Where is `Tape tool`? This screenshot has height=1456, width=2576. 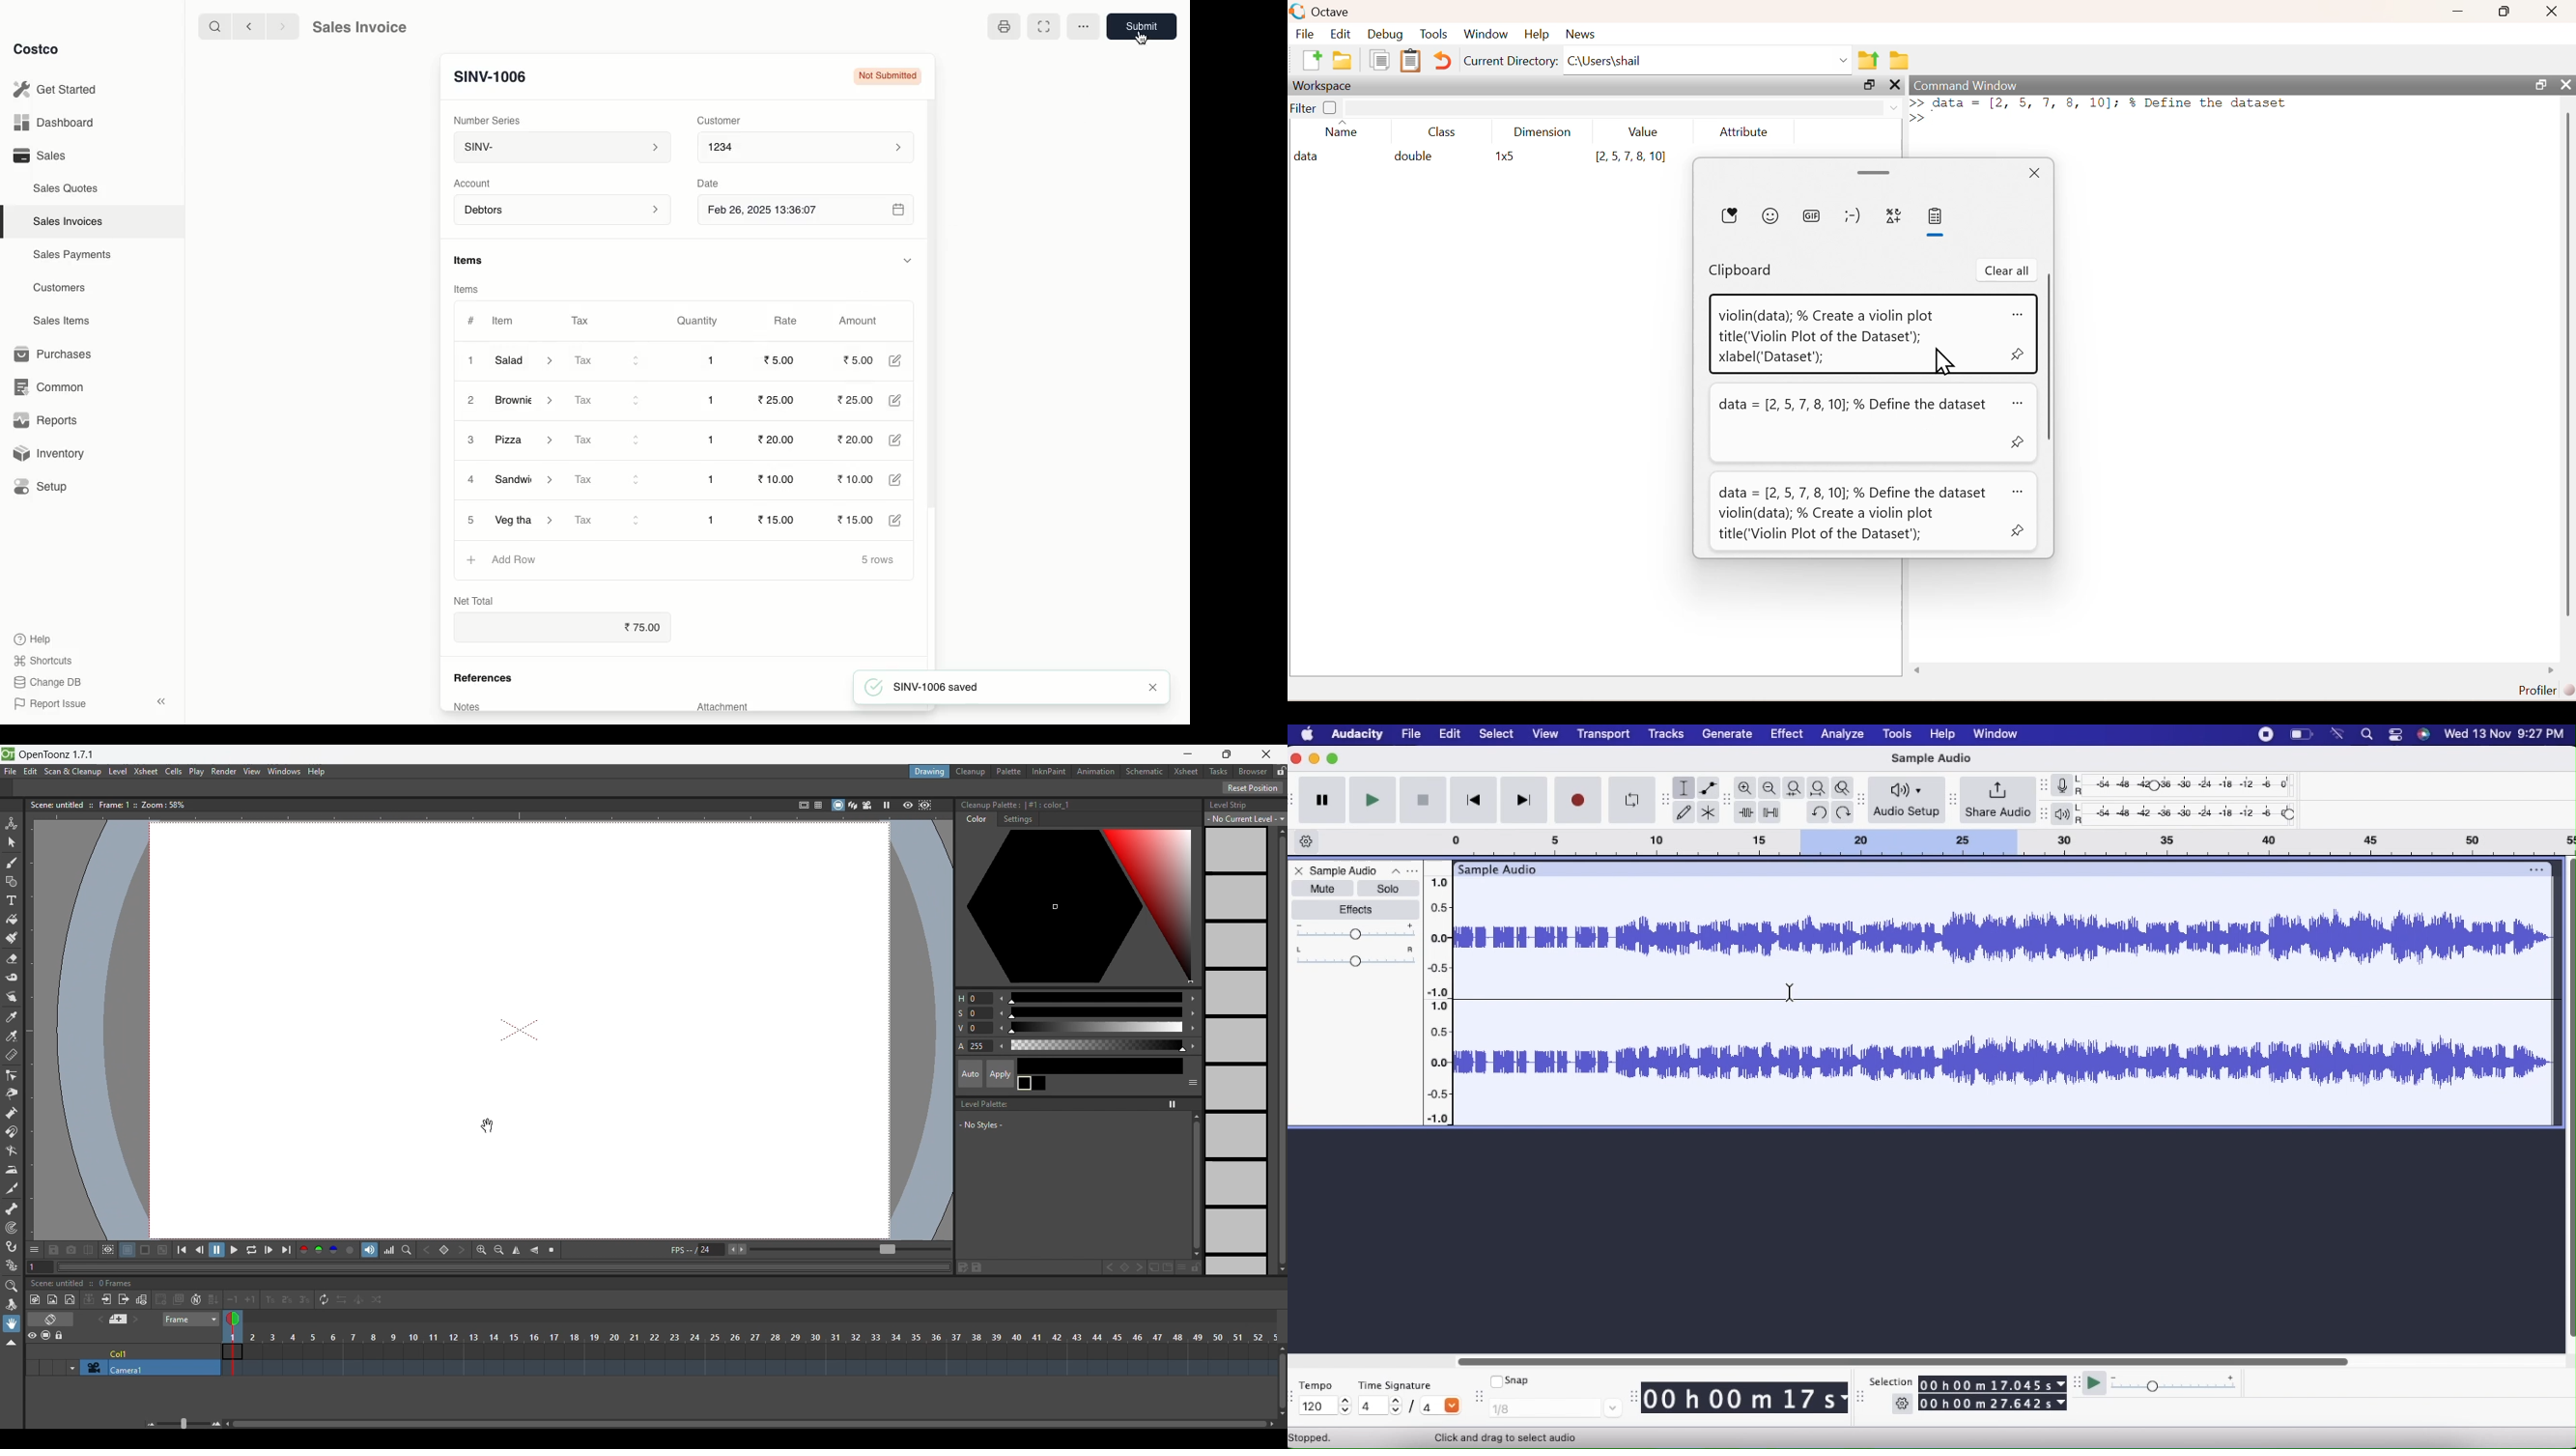 Tape tool is located at coordinates (11, 977).